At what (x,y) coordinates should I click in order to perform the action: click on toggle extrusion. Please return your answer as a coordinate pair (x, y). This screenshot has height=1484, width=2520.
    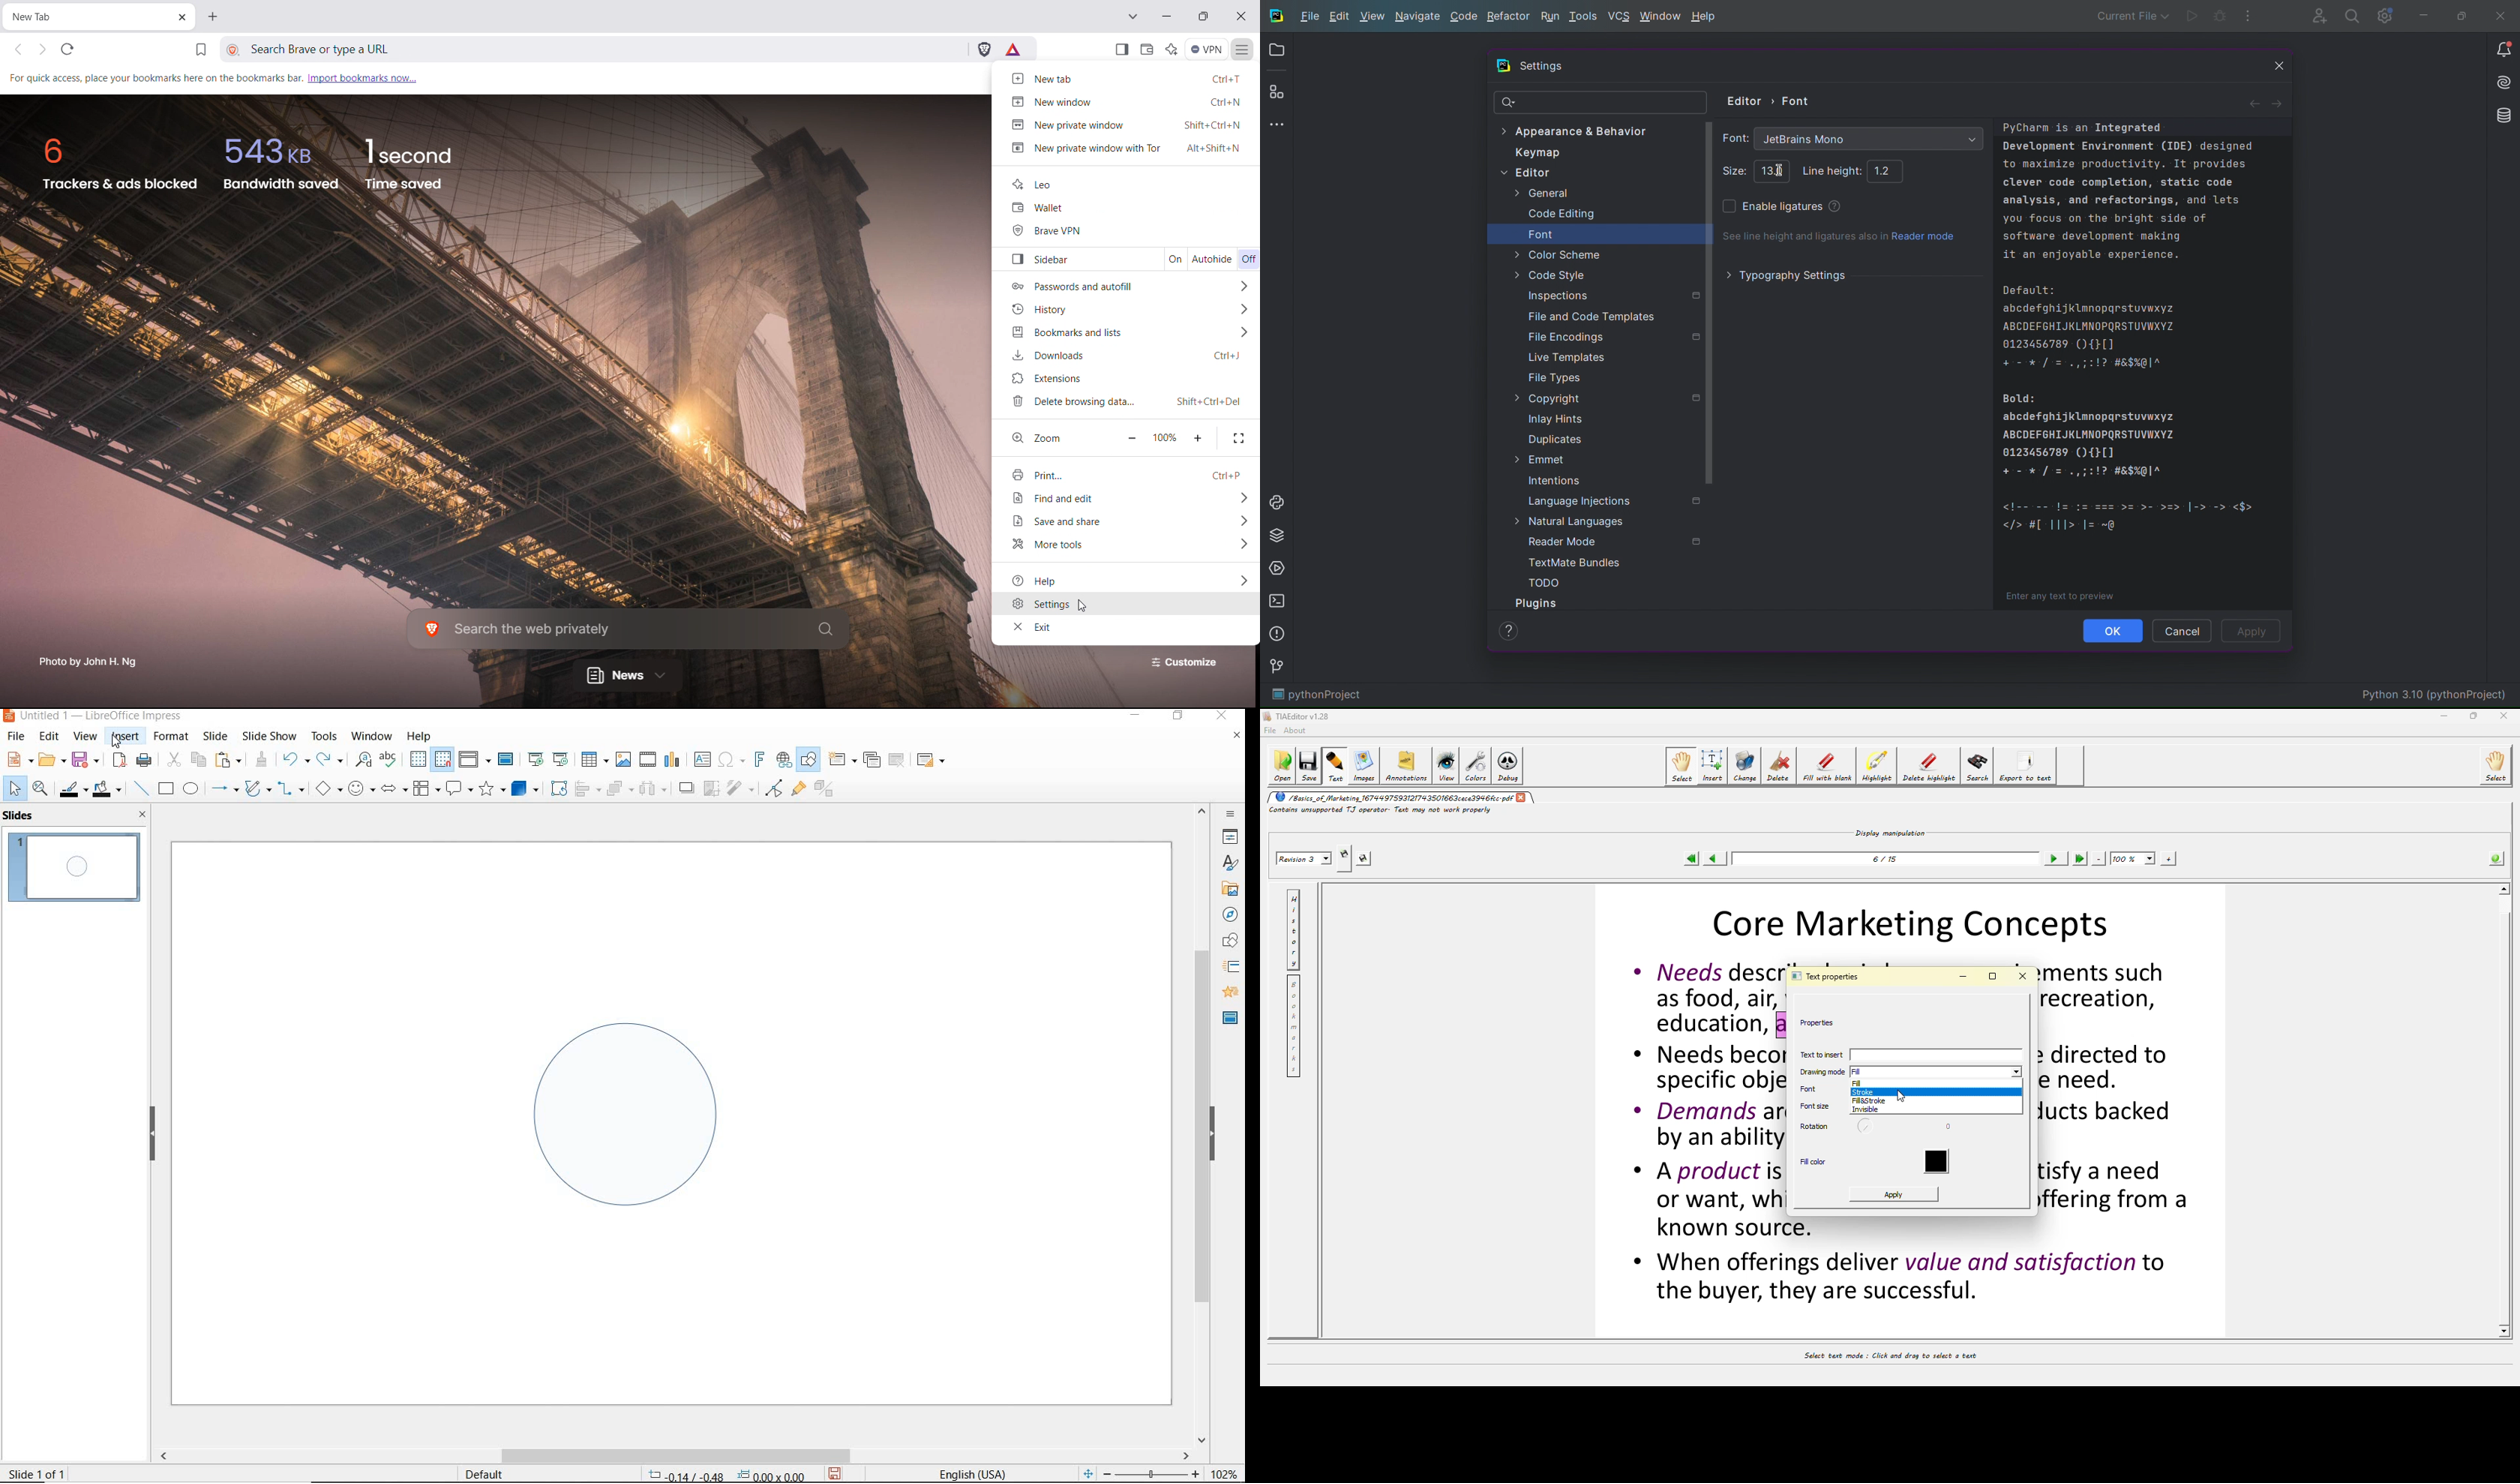
    Looking at the image, I should click on (828, 790).